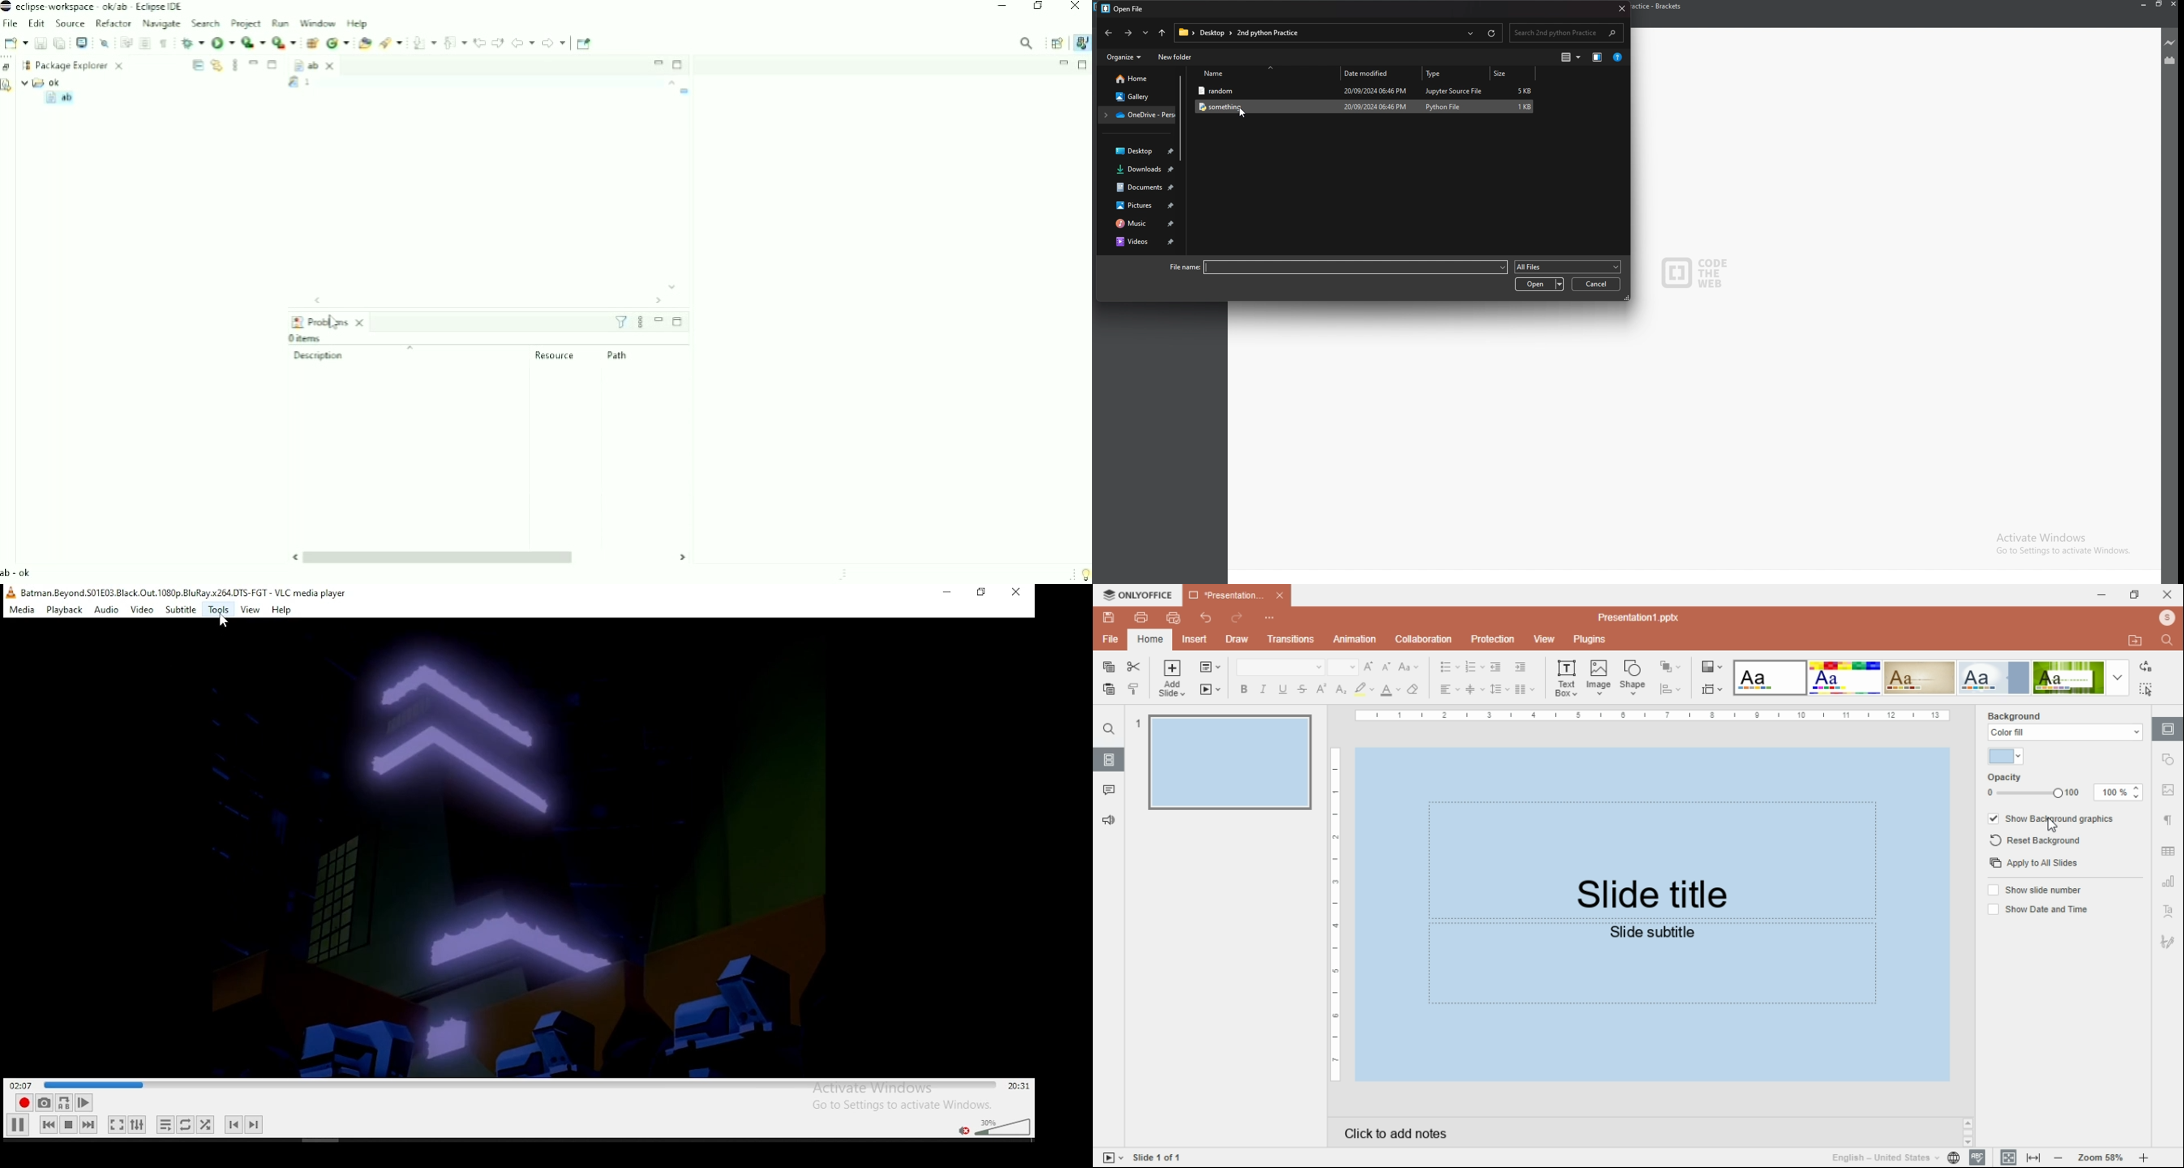  What do you see at coordinates (1920, 678) in the screenshot?
I see `theme 3` at bounding box center [1920, 678].